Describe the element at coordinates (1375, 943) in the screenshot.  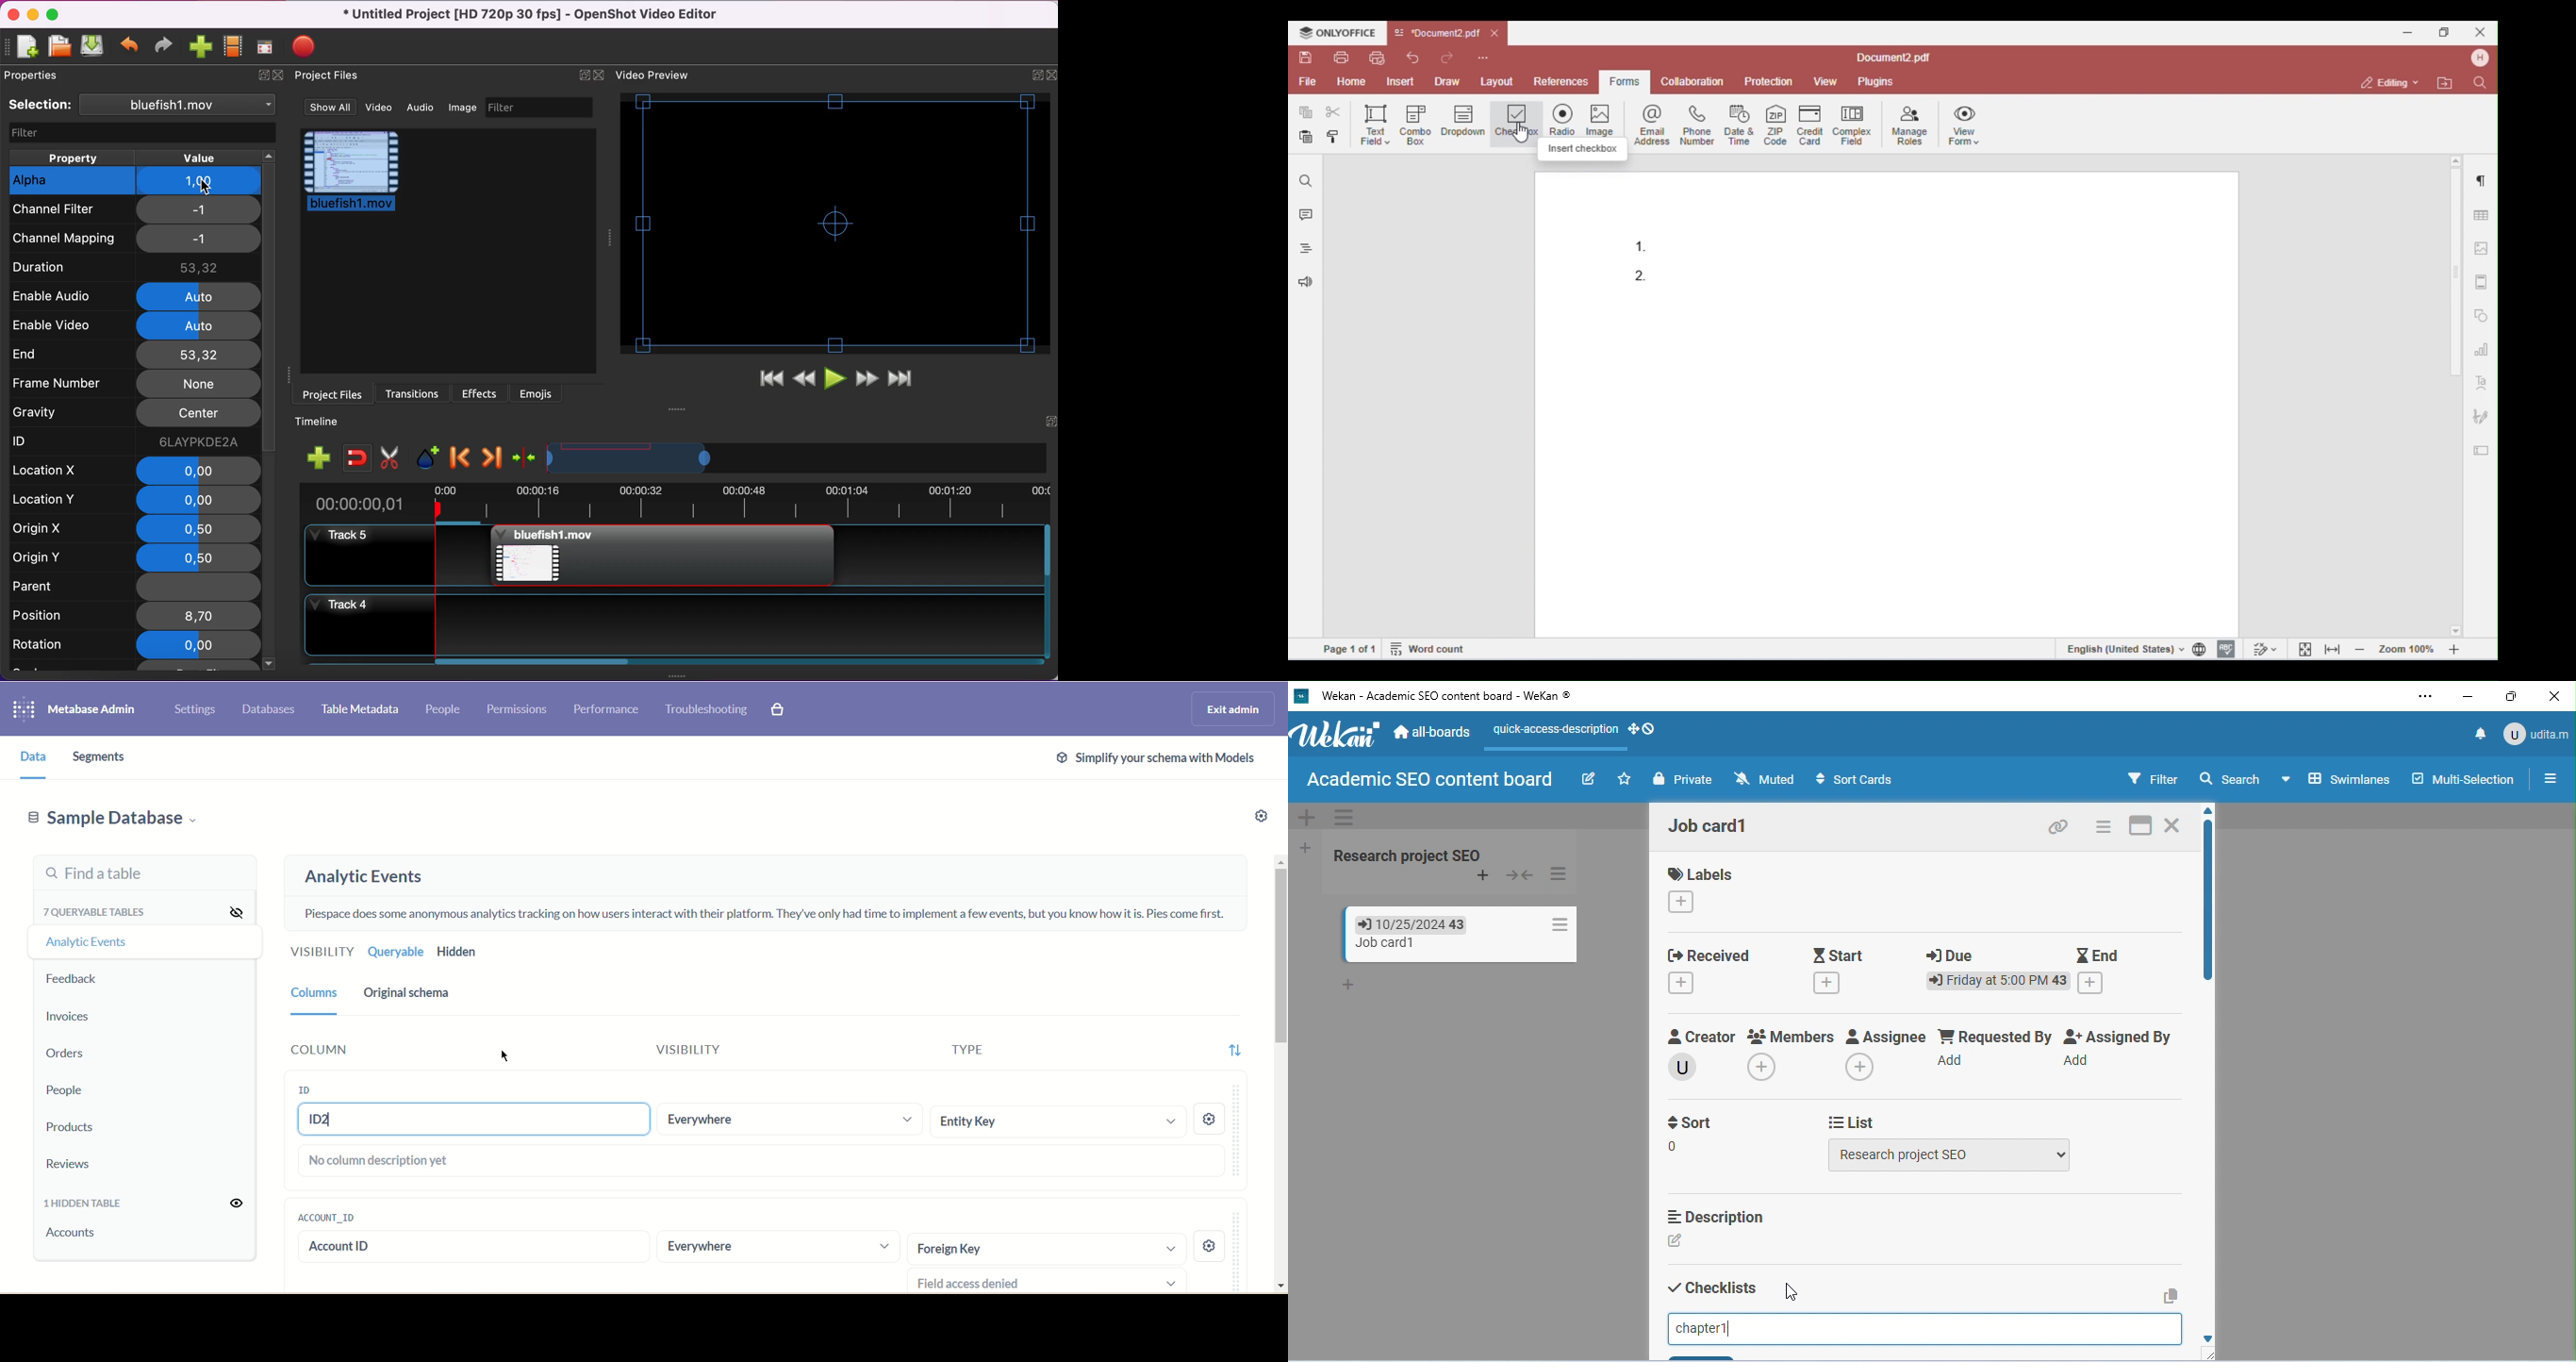
I see `card name: Job card1` at that location.